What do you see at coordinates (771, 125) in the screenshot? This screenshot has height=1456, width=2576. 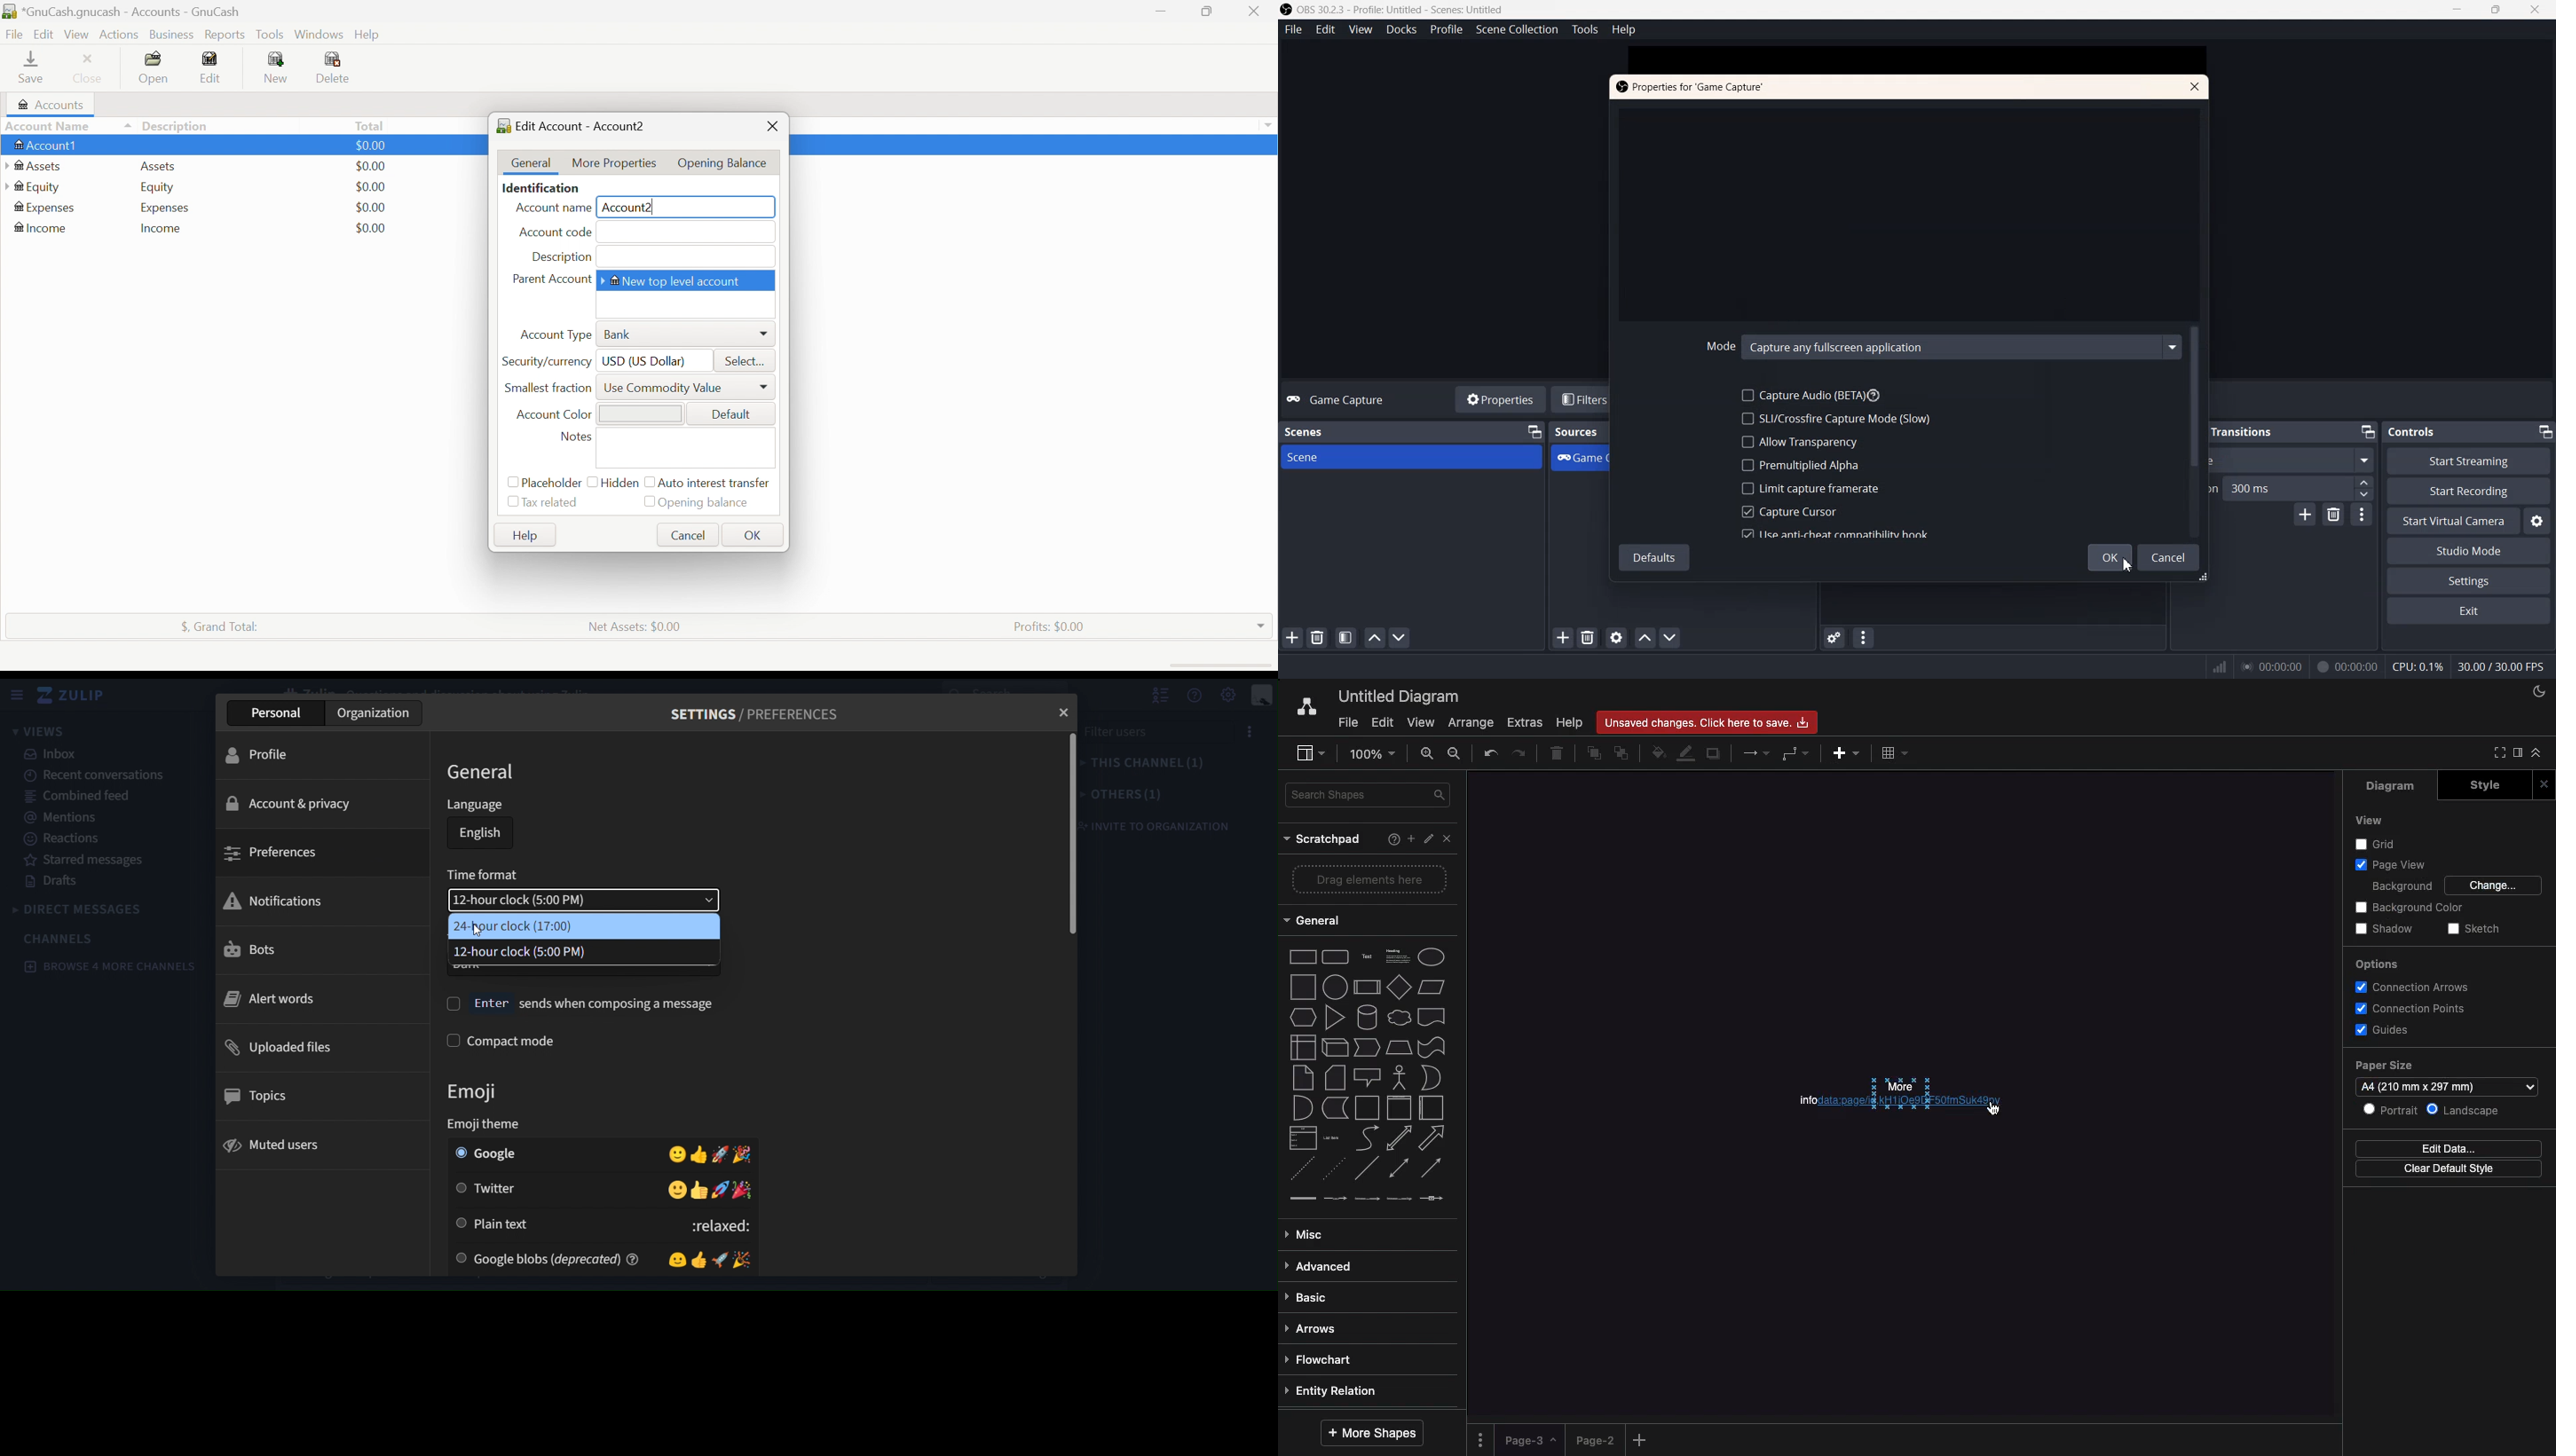 I see `Close` at bounding box center [771, 125].